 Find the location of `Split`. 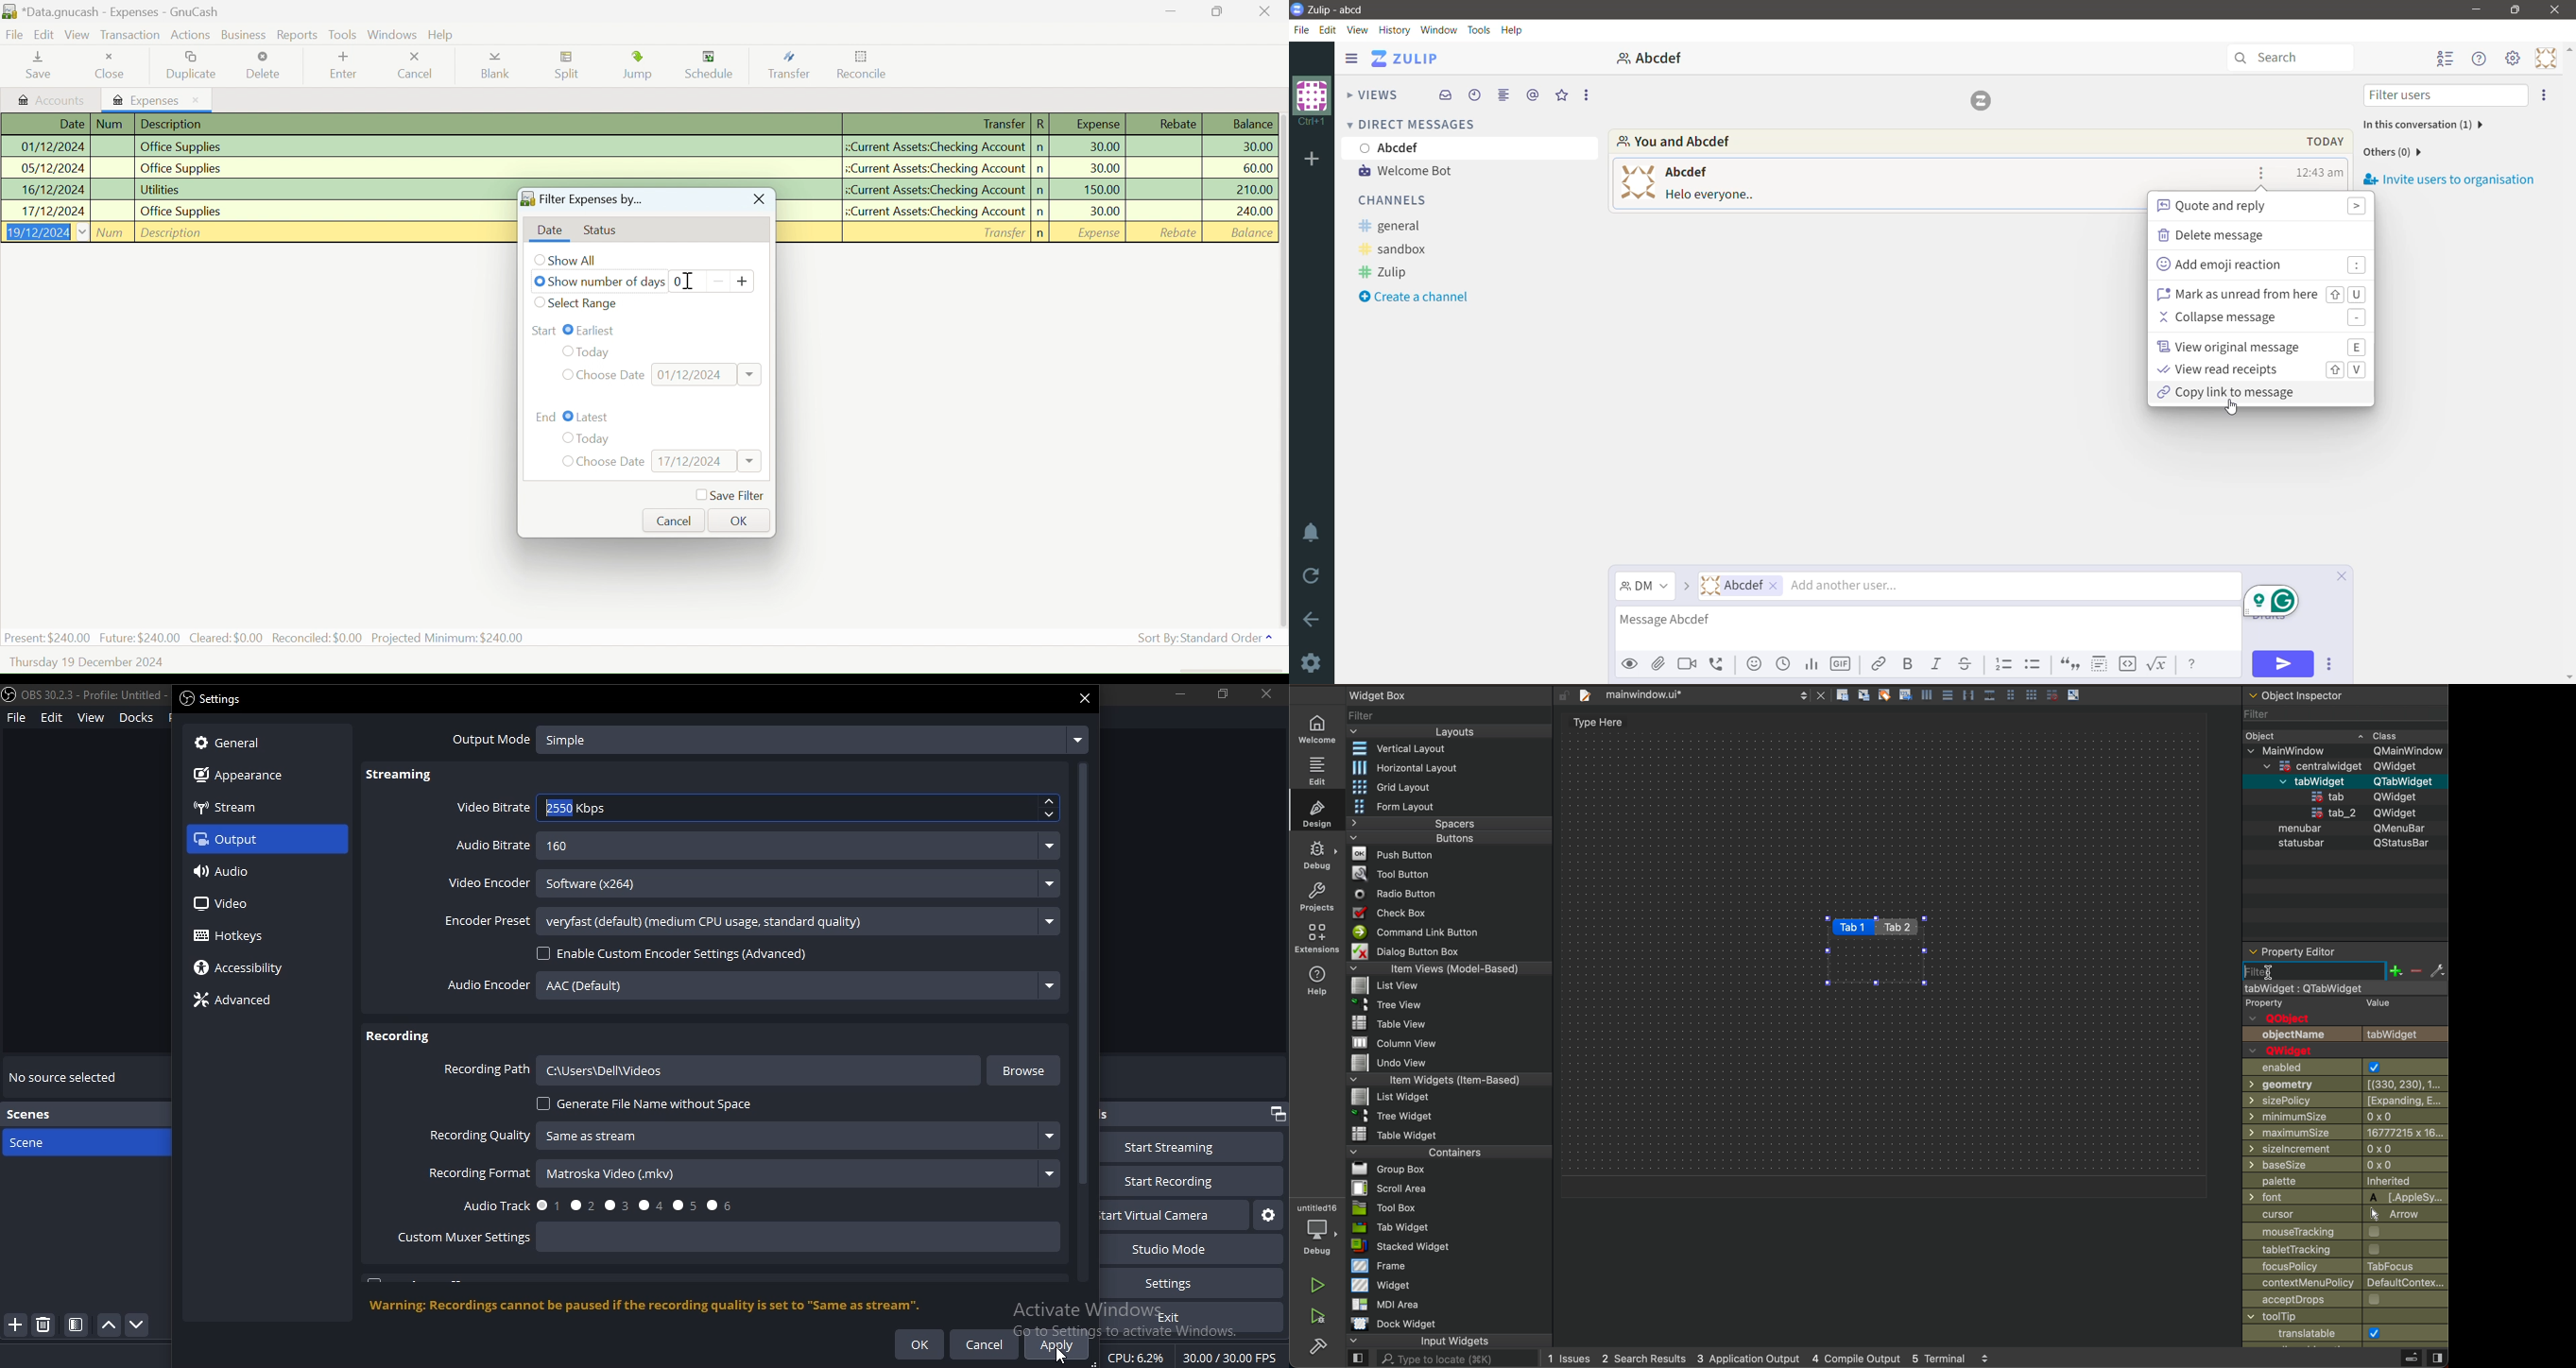

Split is located at coordinates (571, 67).